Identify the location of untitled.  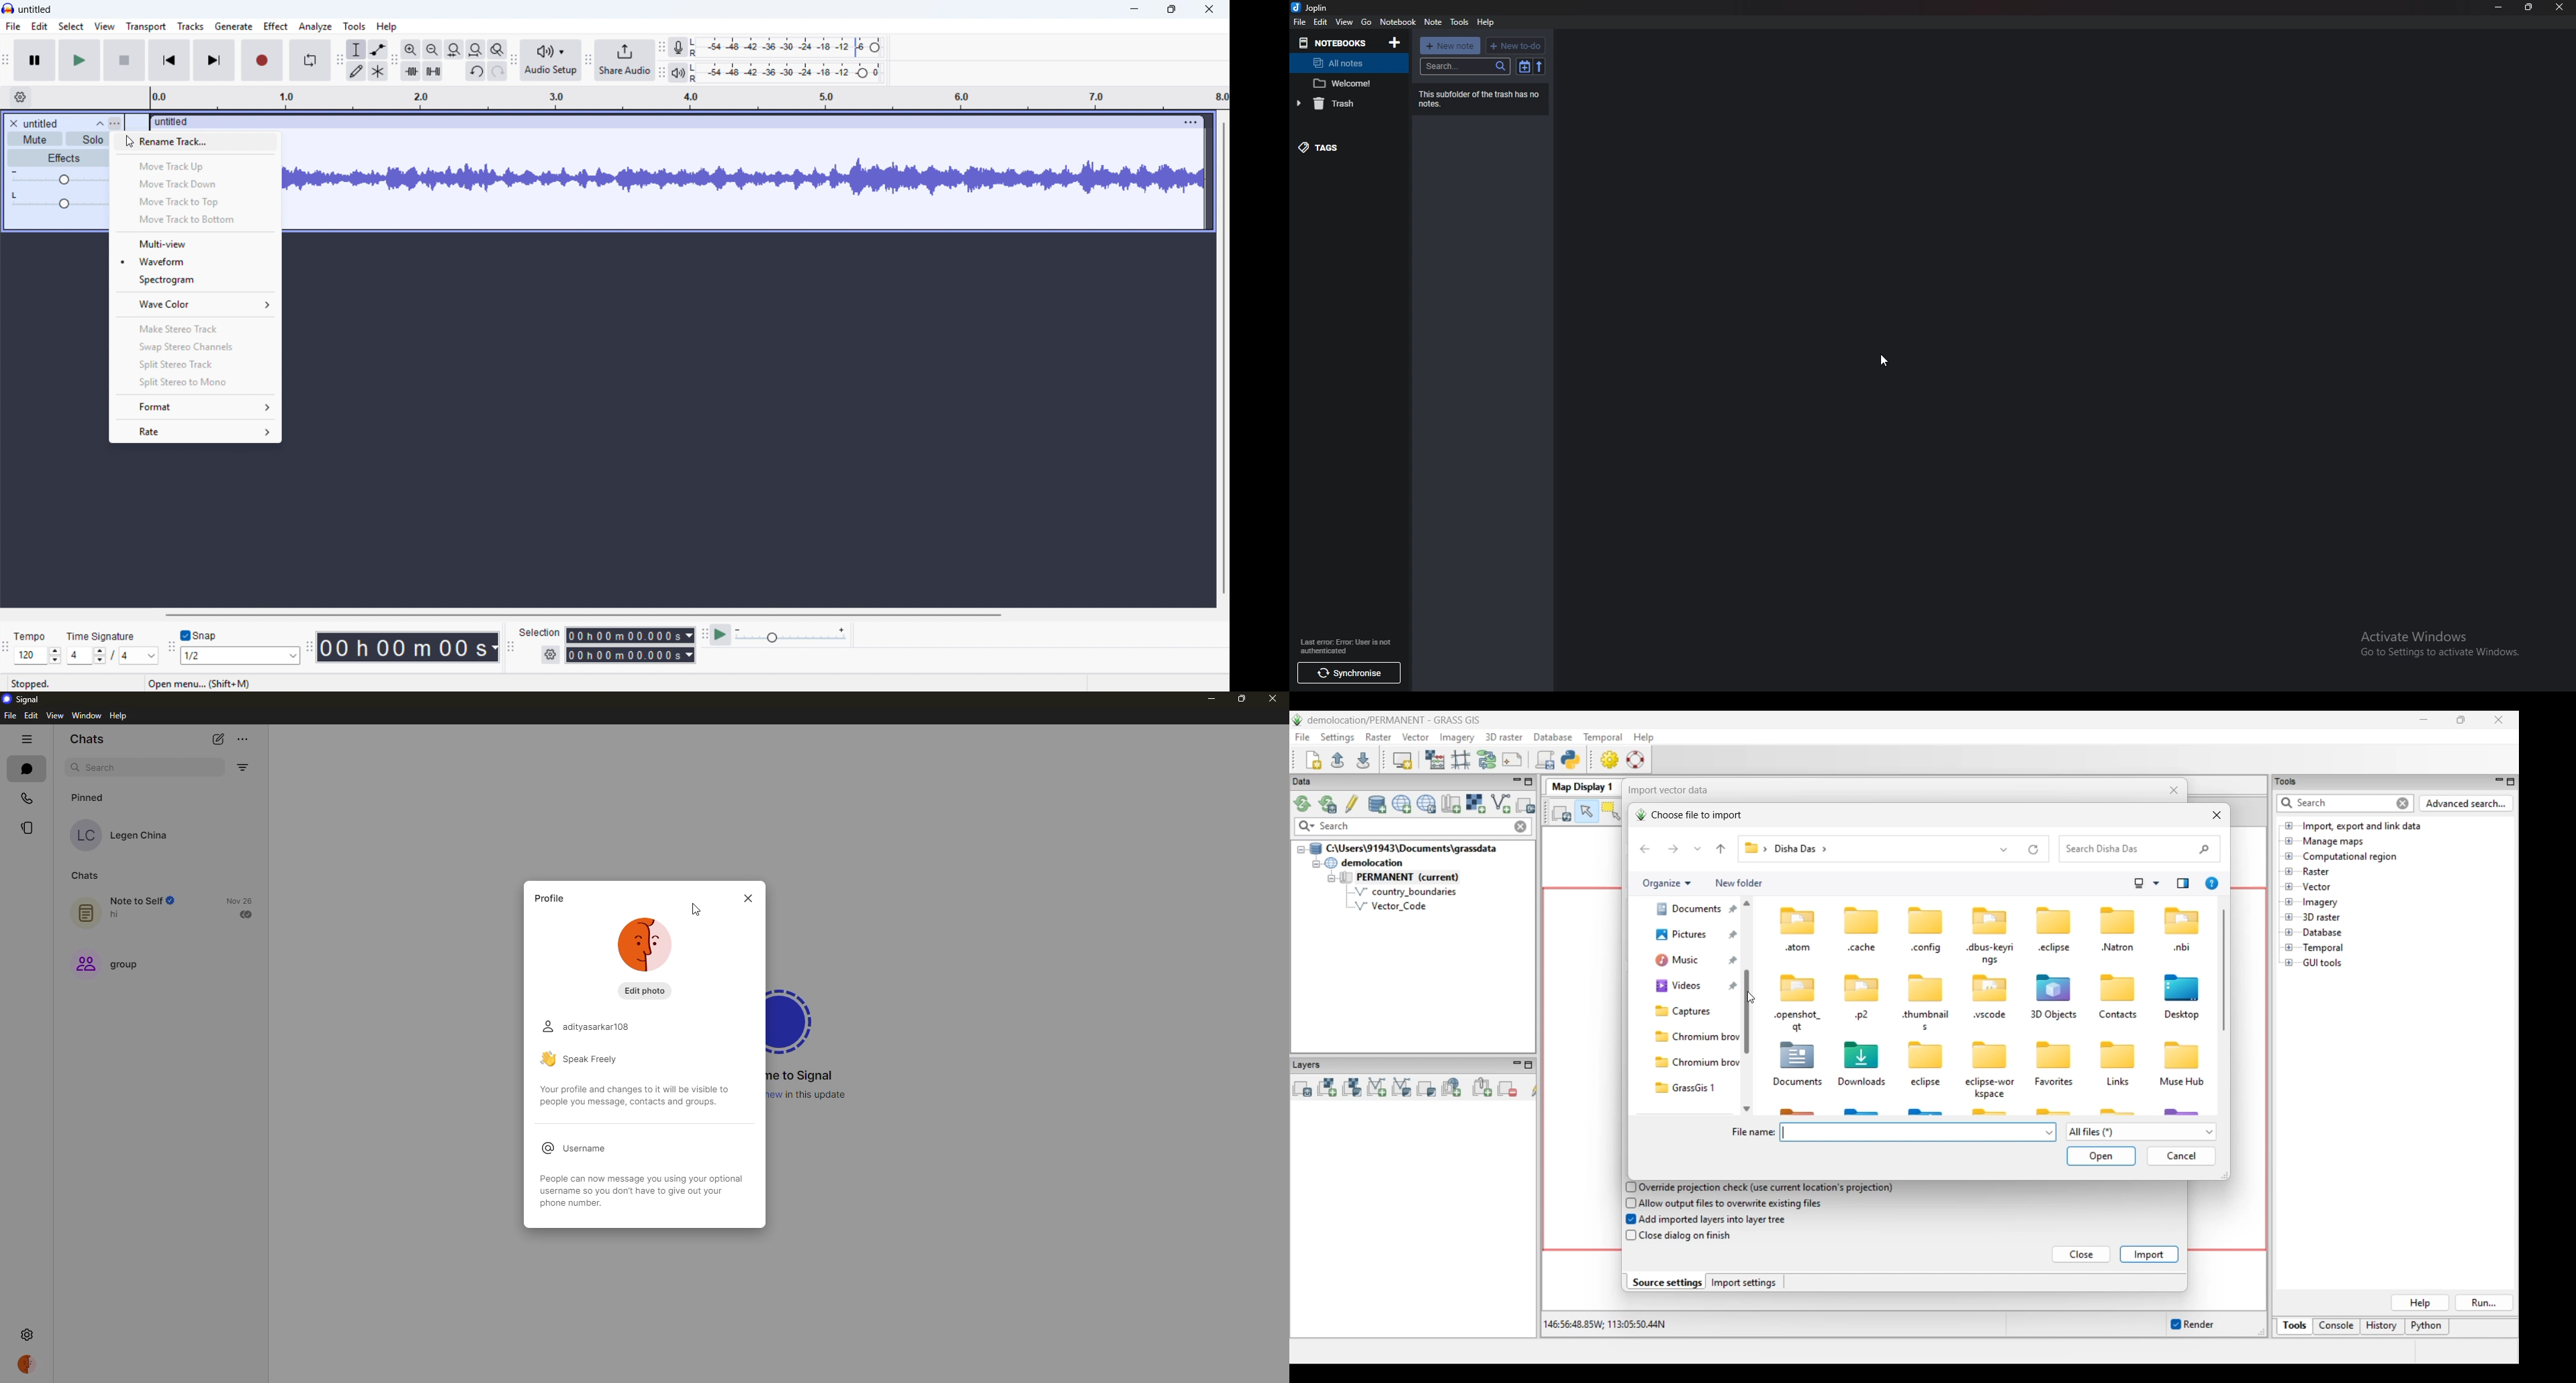
(41, 124).